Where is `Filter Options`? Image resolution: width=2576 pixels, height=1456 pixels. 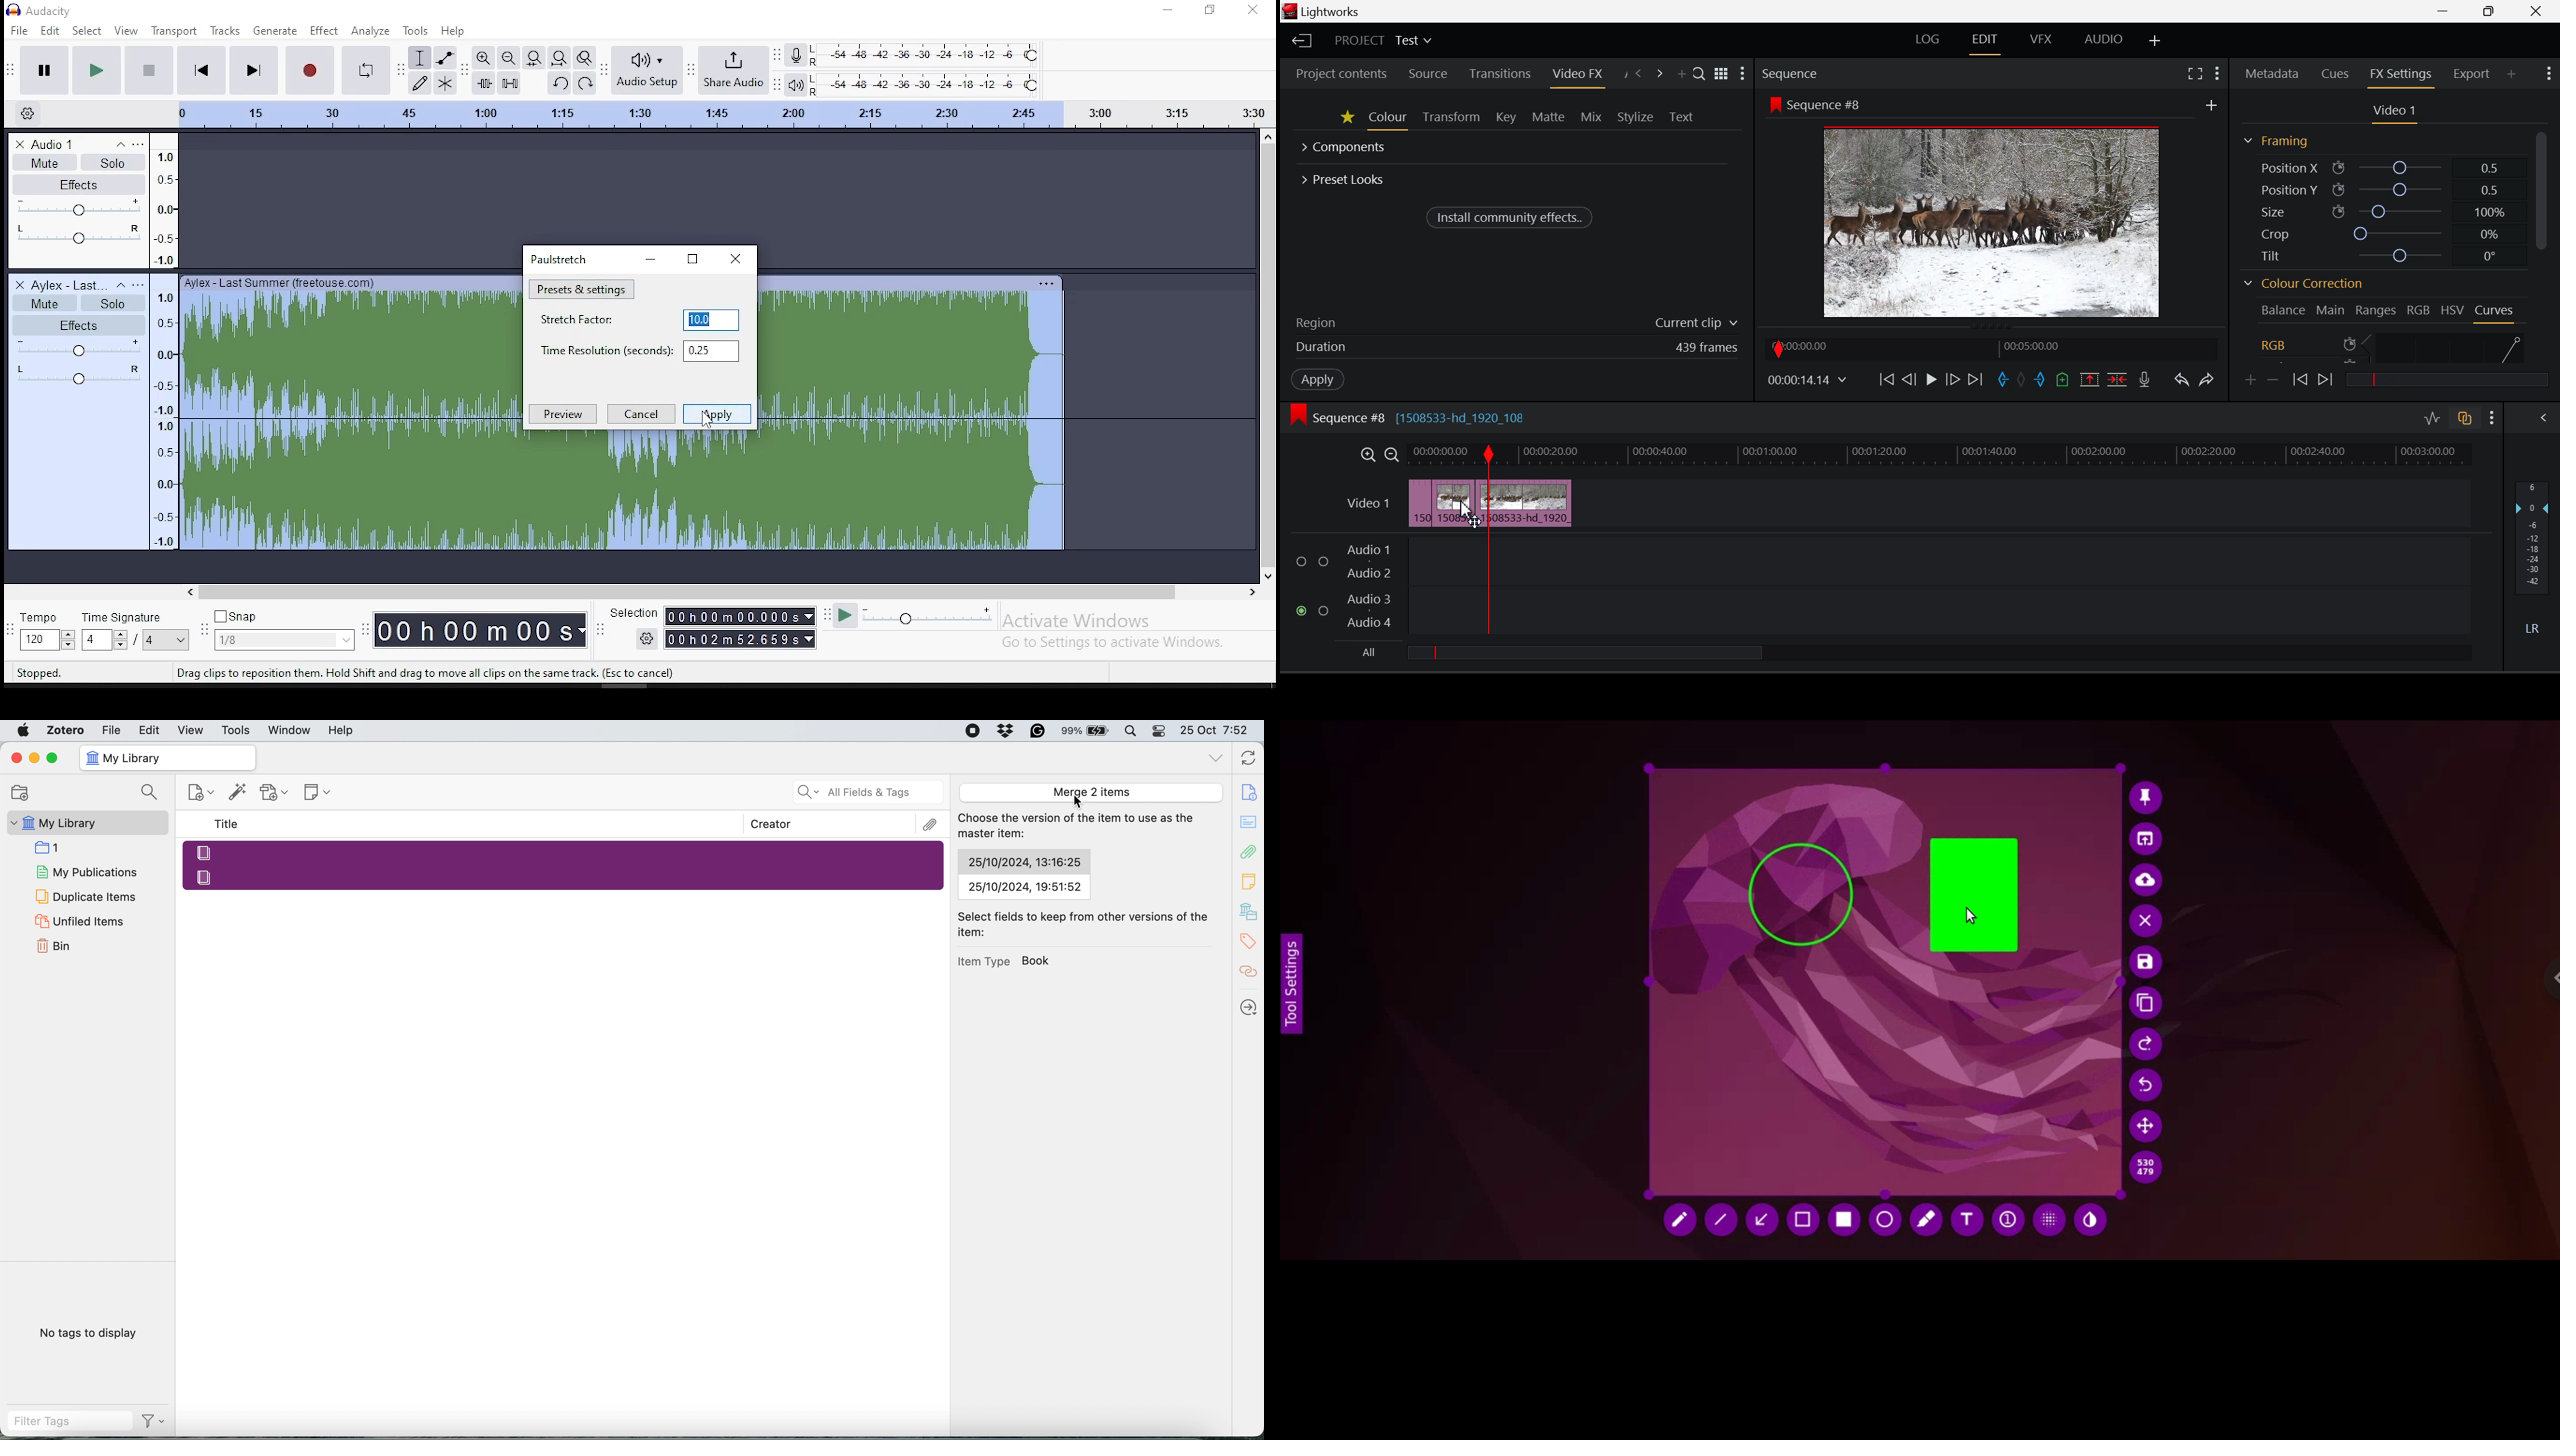
Filter Options is located at coordinates (157, 1421).